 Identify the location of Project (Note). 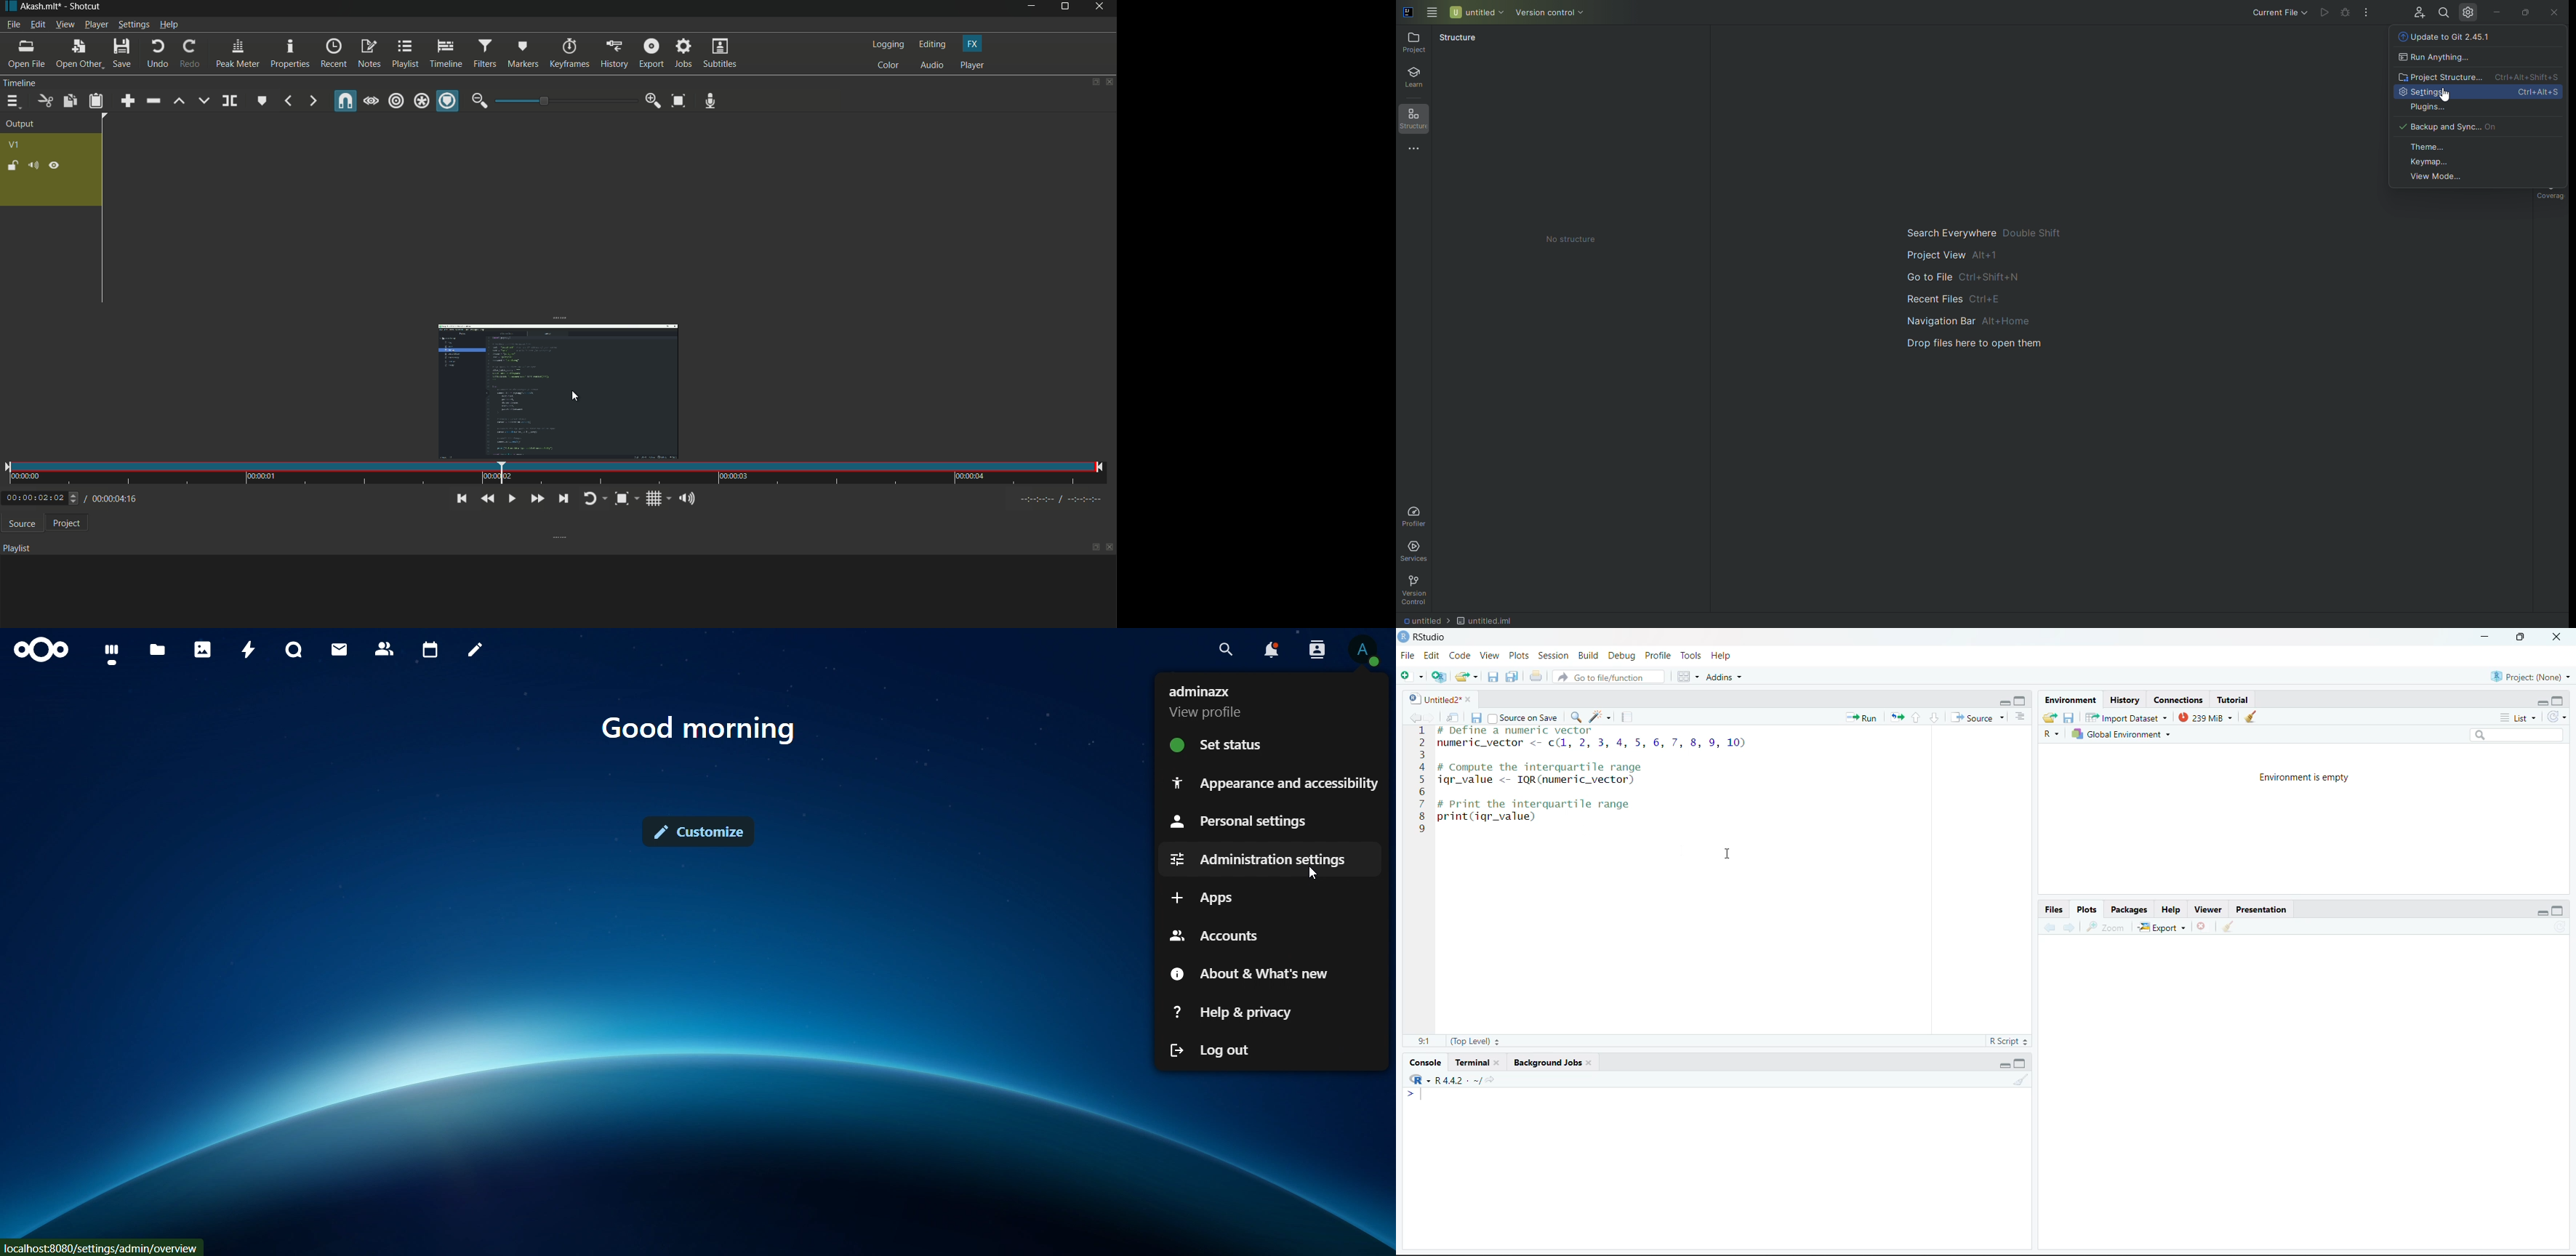
(2529, 676).